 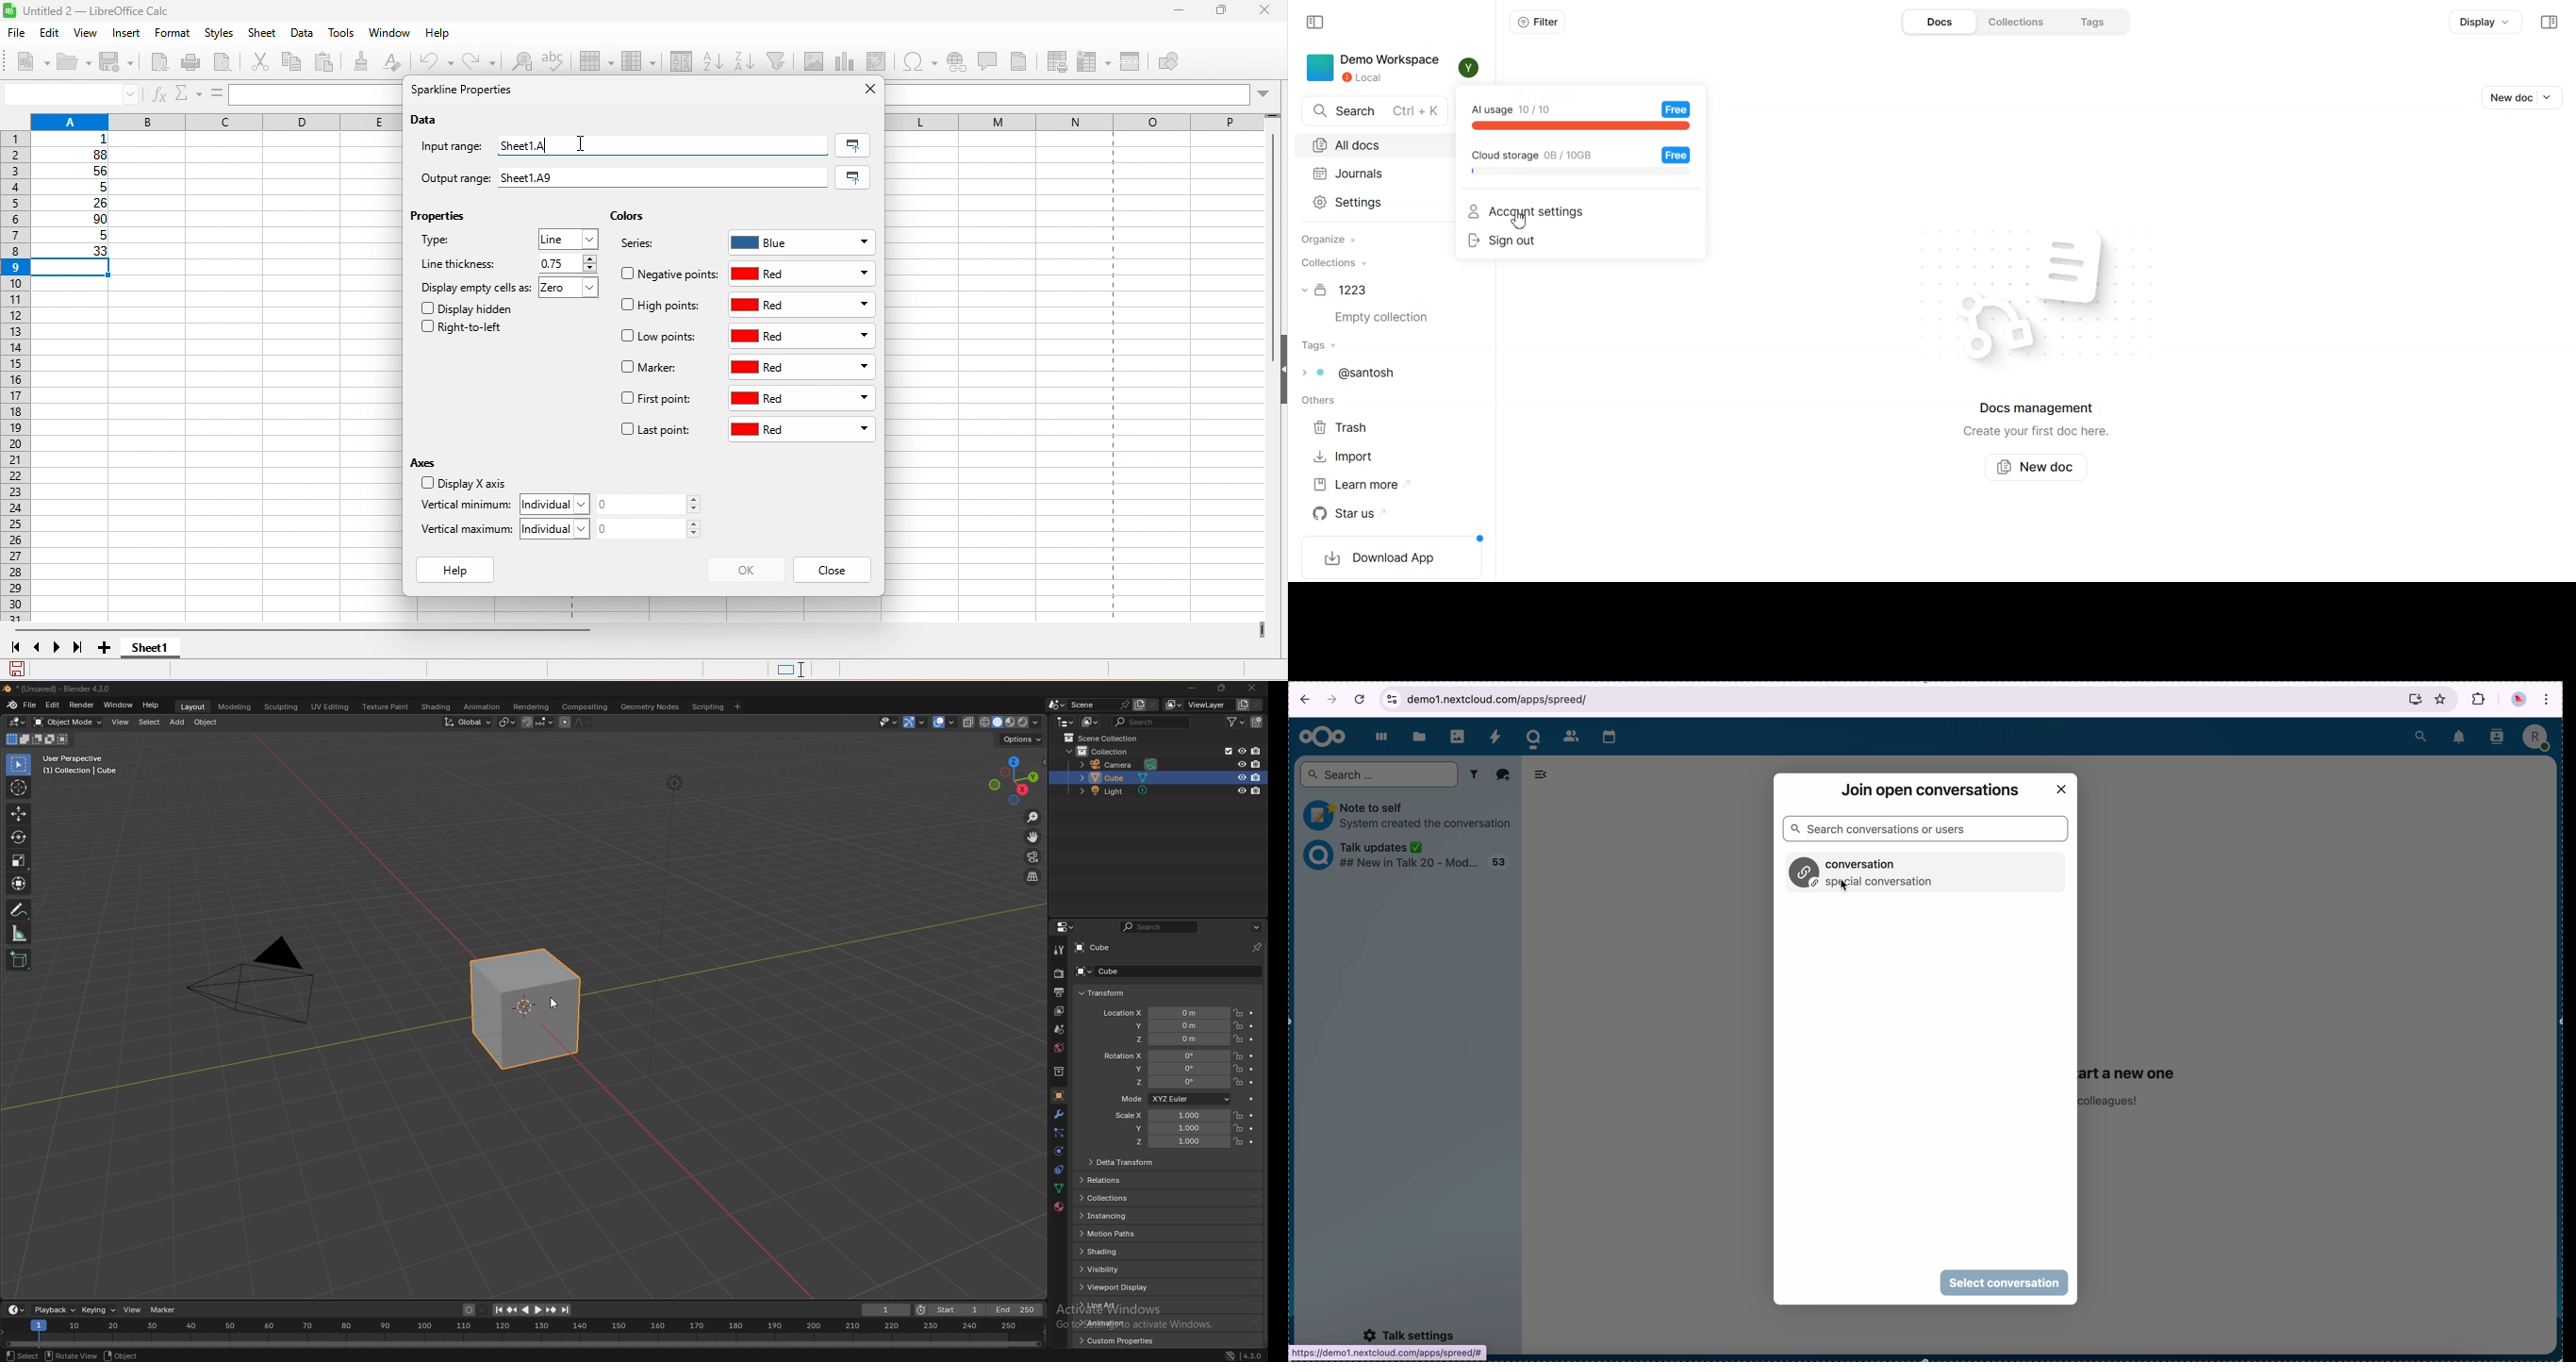 I want to click on formula bar, so click(x=1083, y=93).